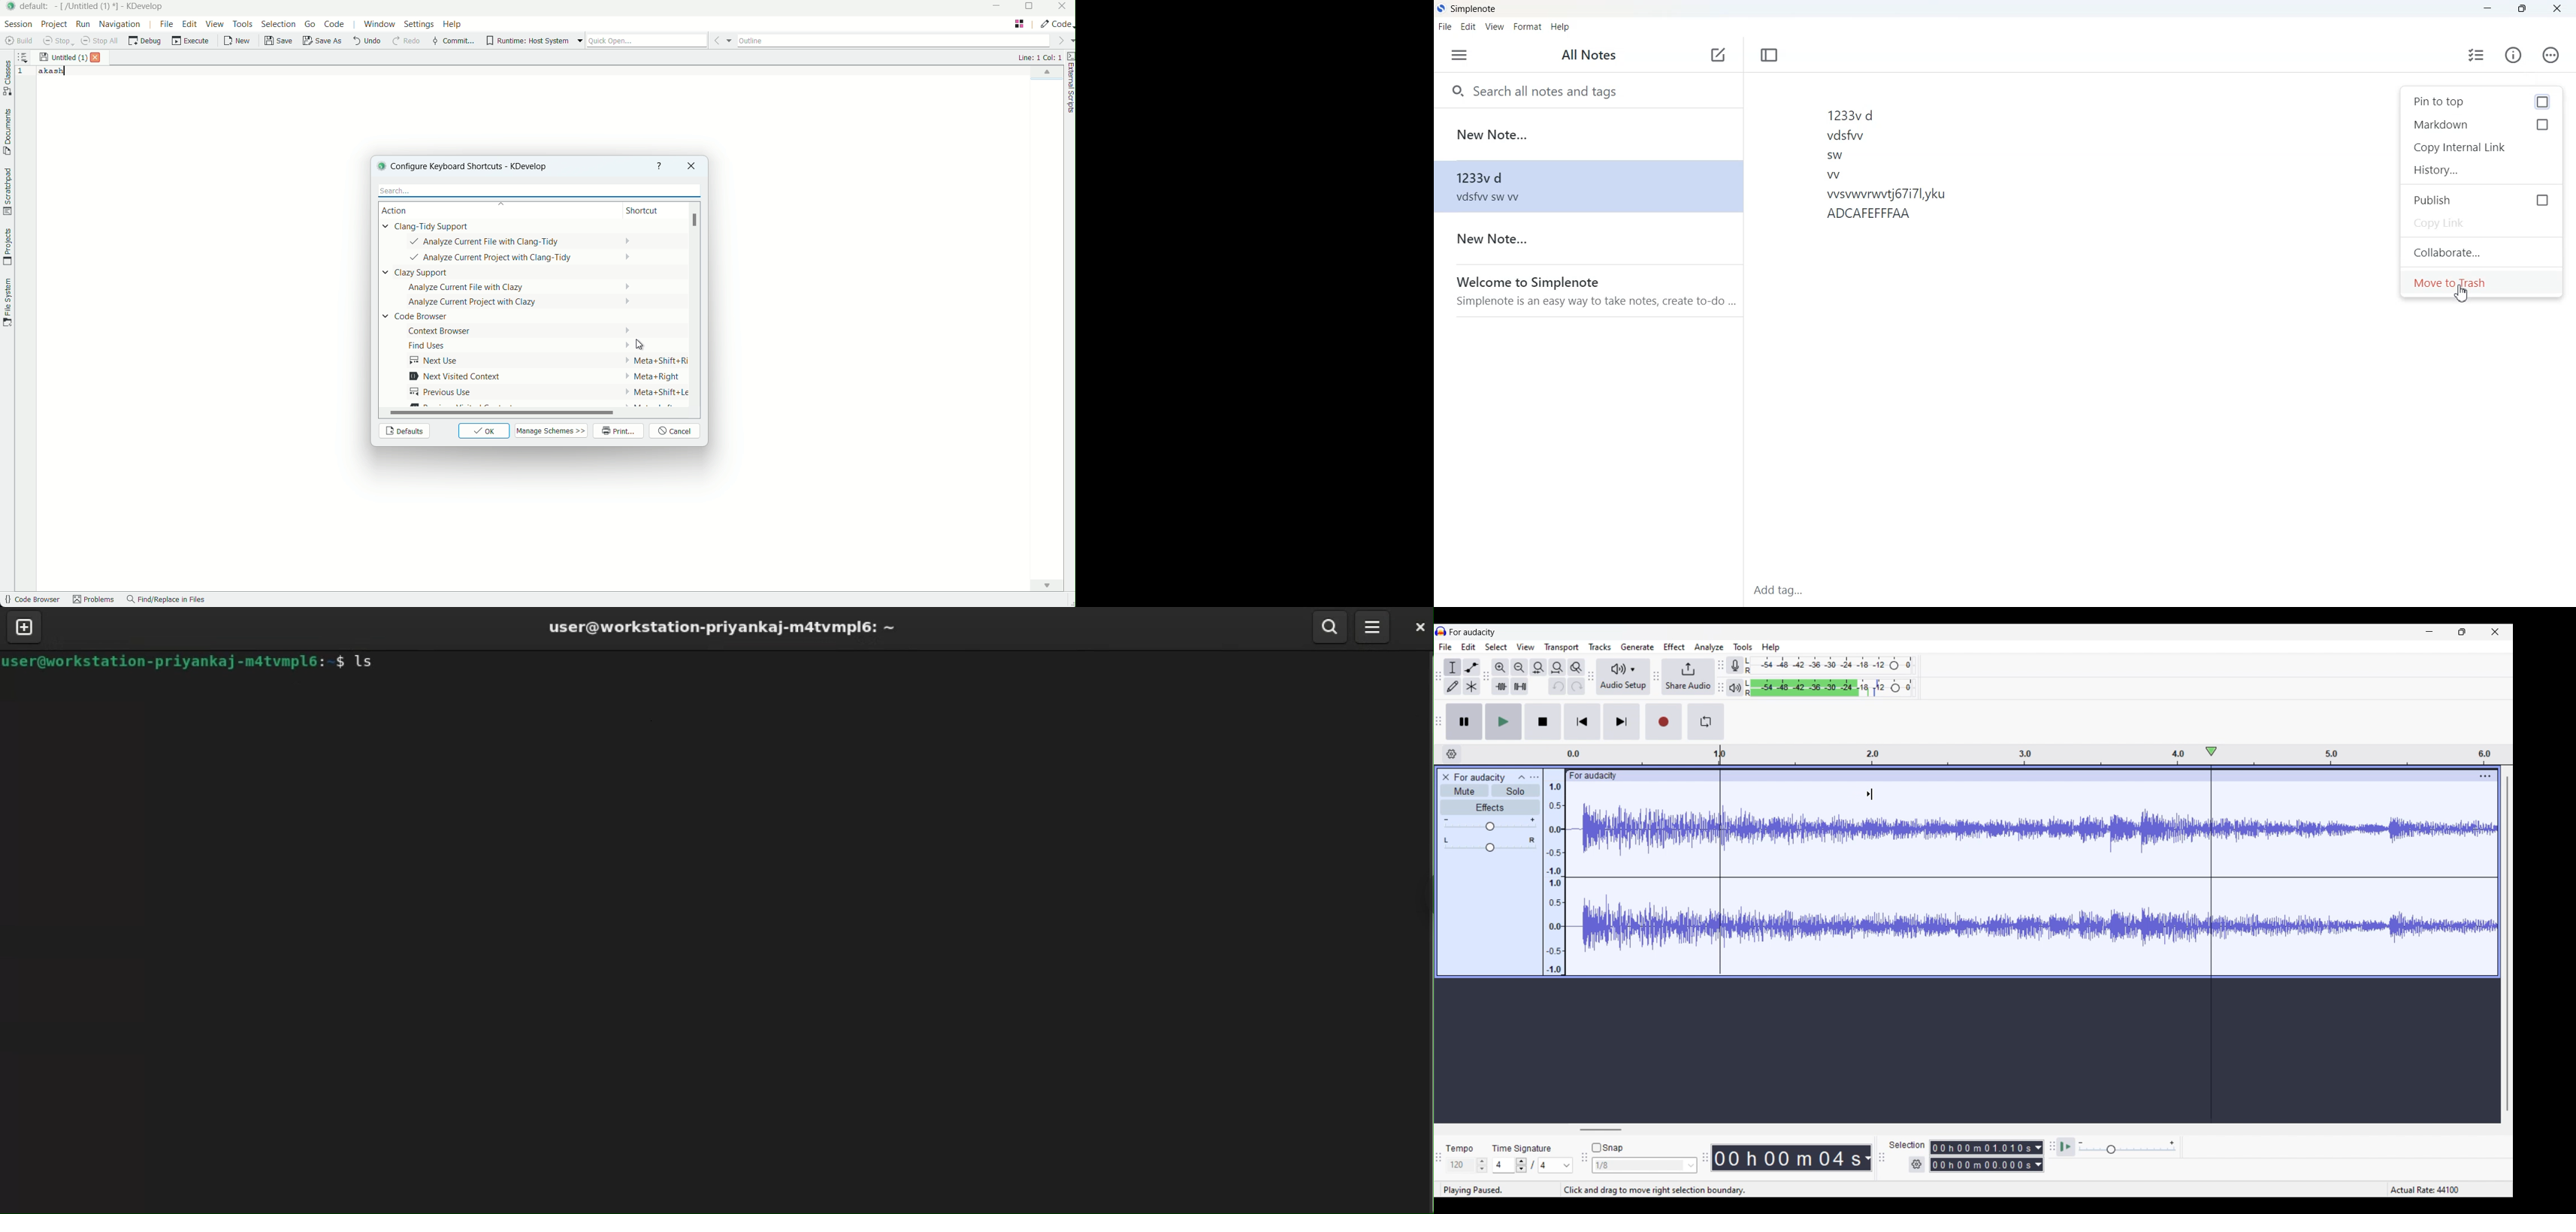  Describe the element at coordinates (1526, 646) in the screenshot. I see `View menu` at that location.